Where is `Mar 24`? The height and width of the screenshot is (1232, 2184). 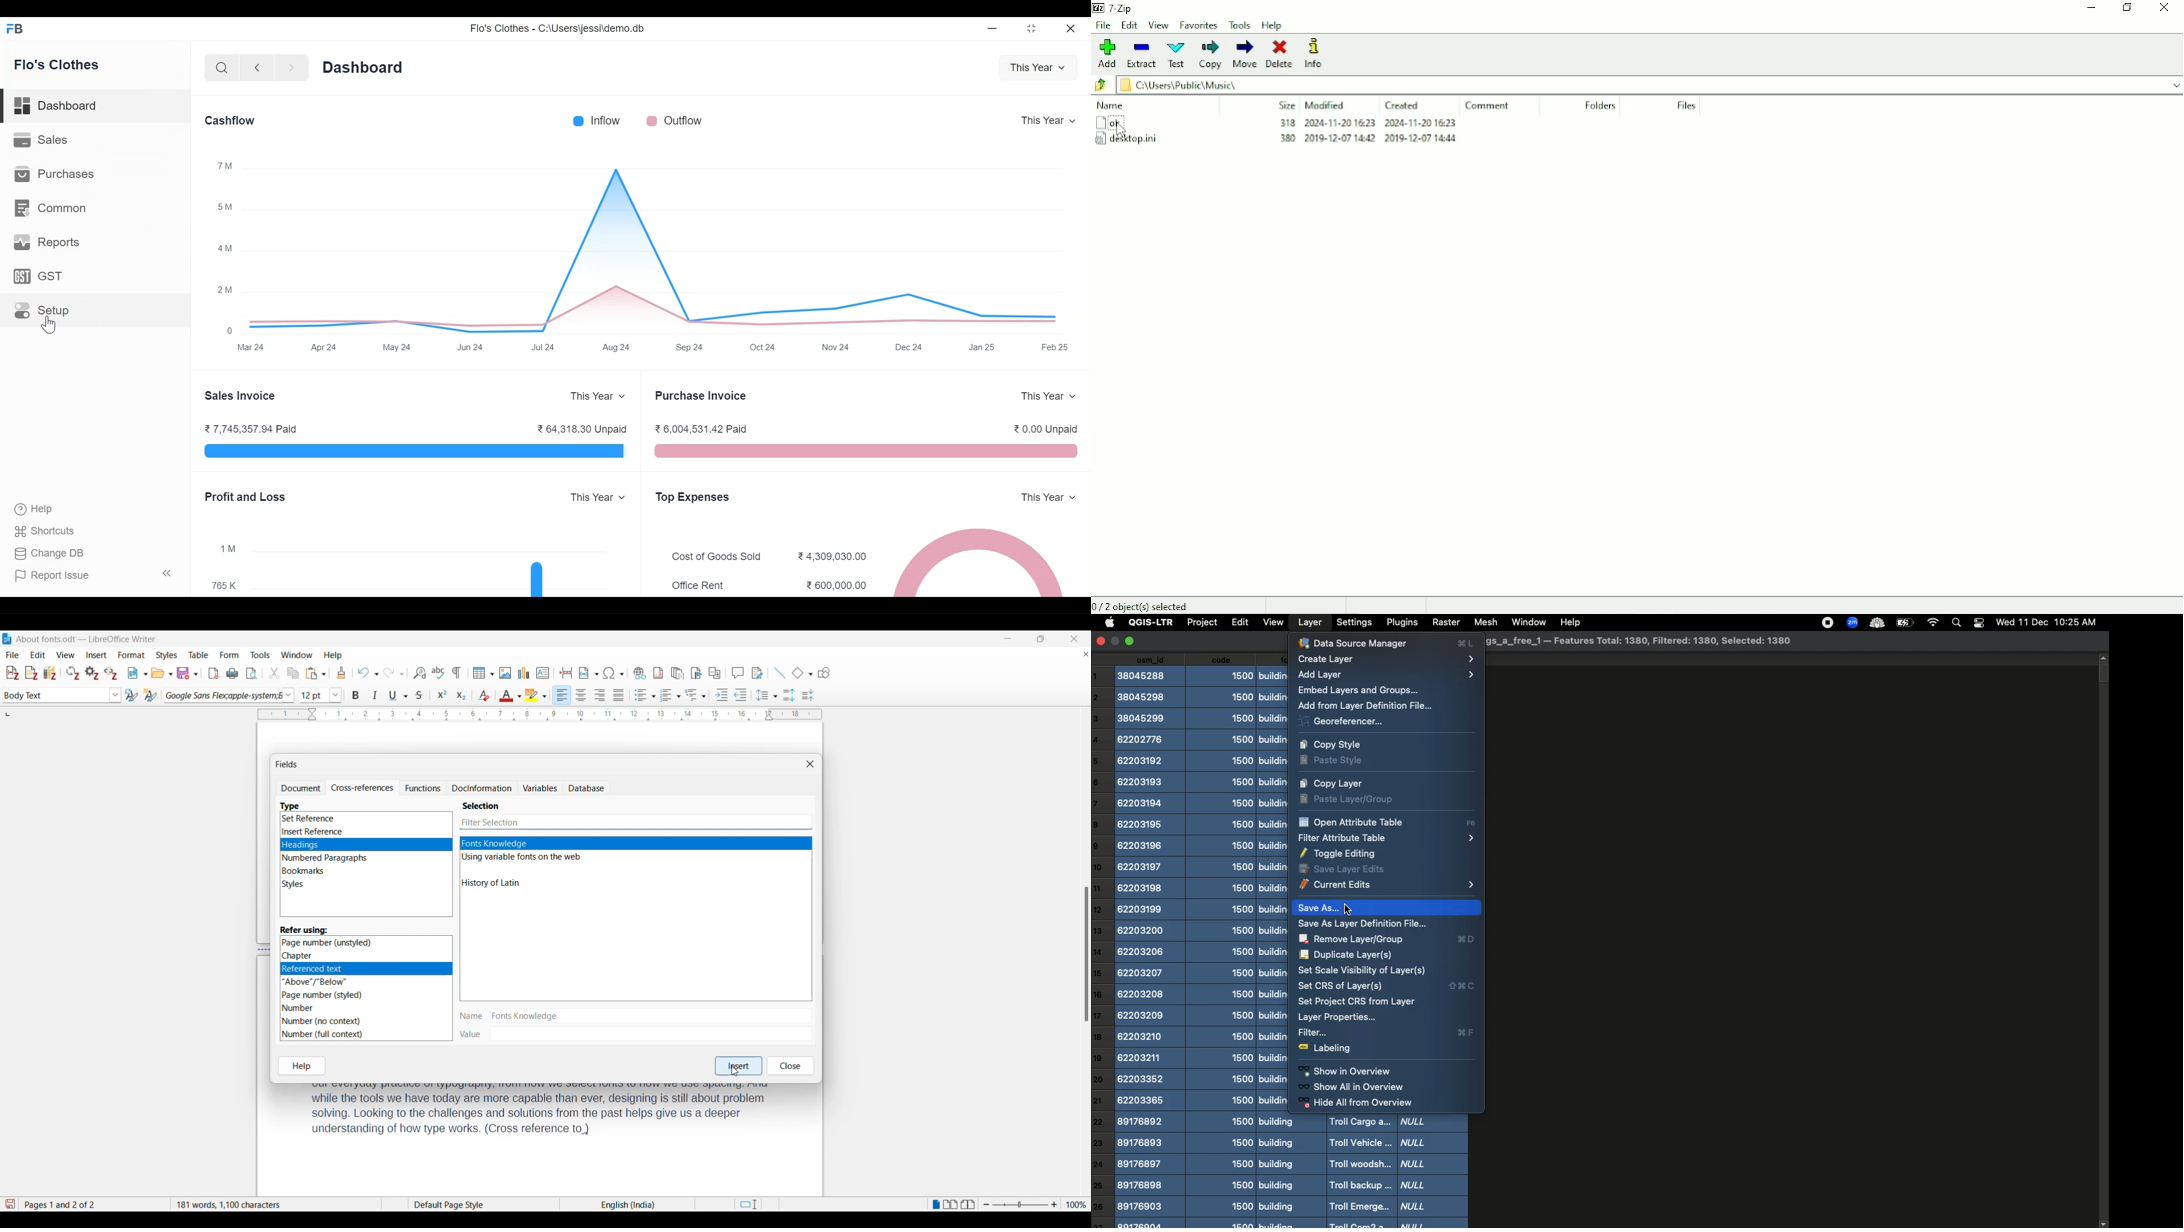 Mar 24 is located at coordinates (250, 347).